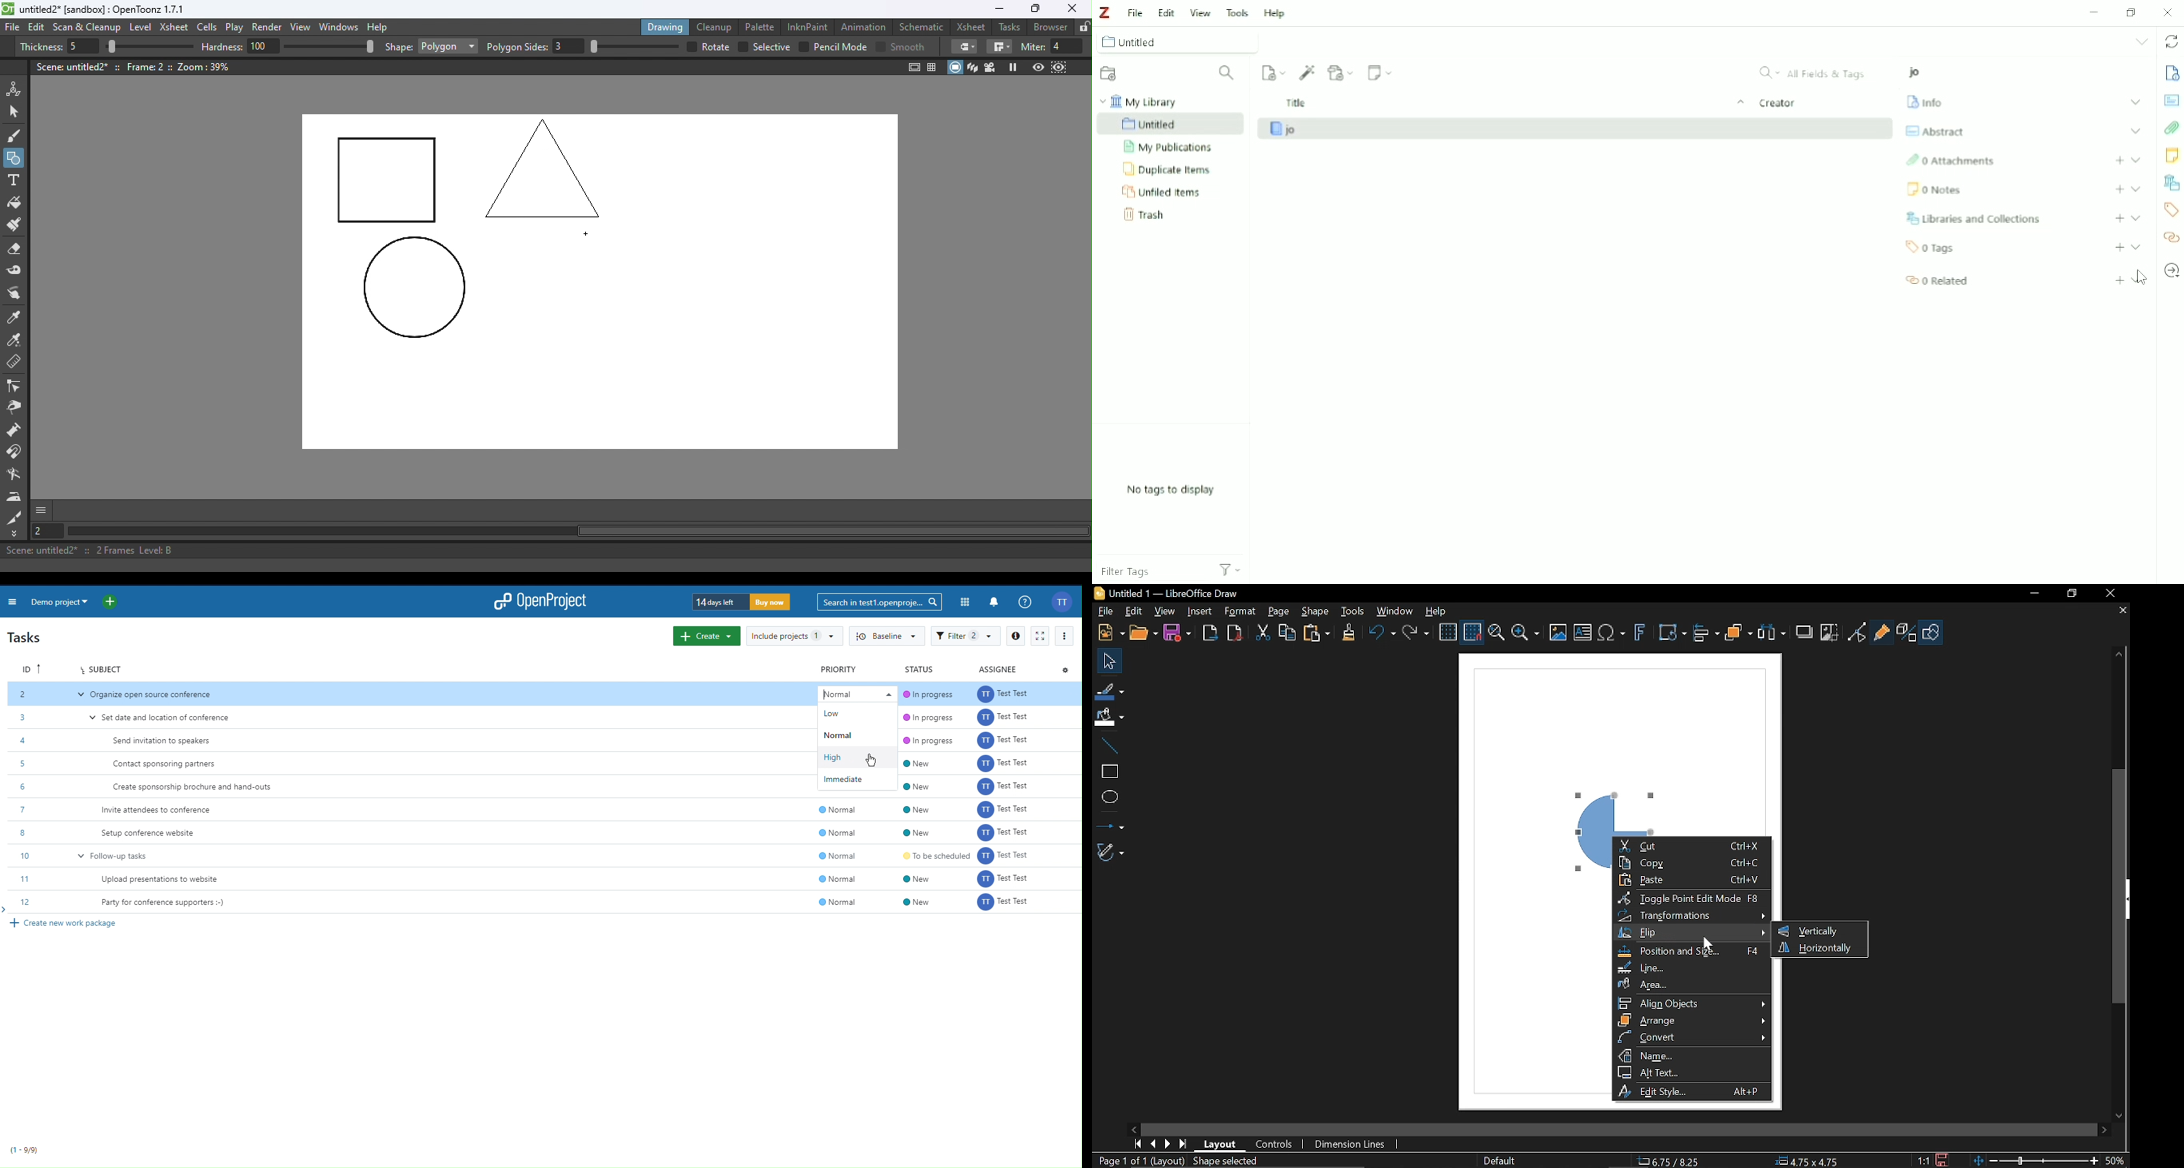 This screenshot has width=2184, height=1176. Describe the element at coordinates (1139, 1162) in the screenshot. I see `Page 1 of 1 (Layout)` at that location.